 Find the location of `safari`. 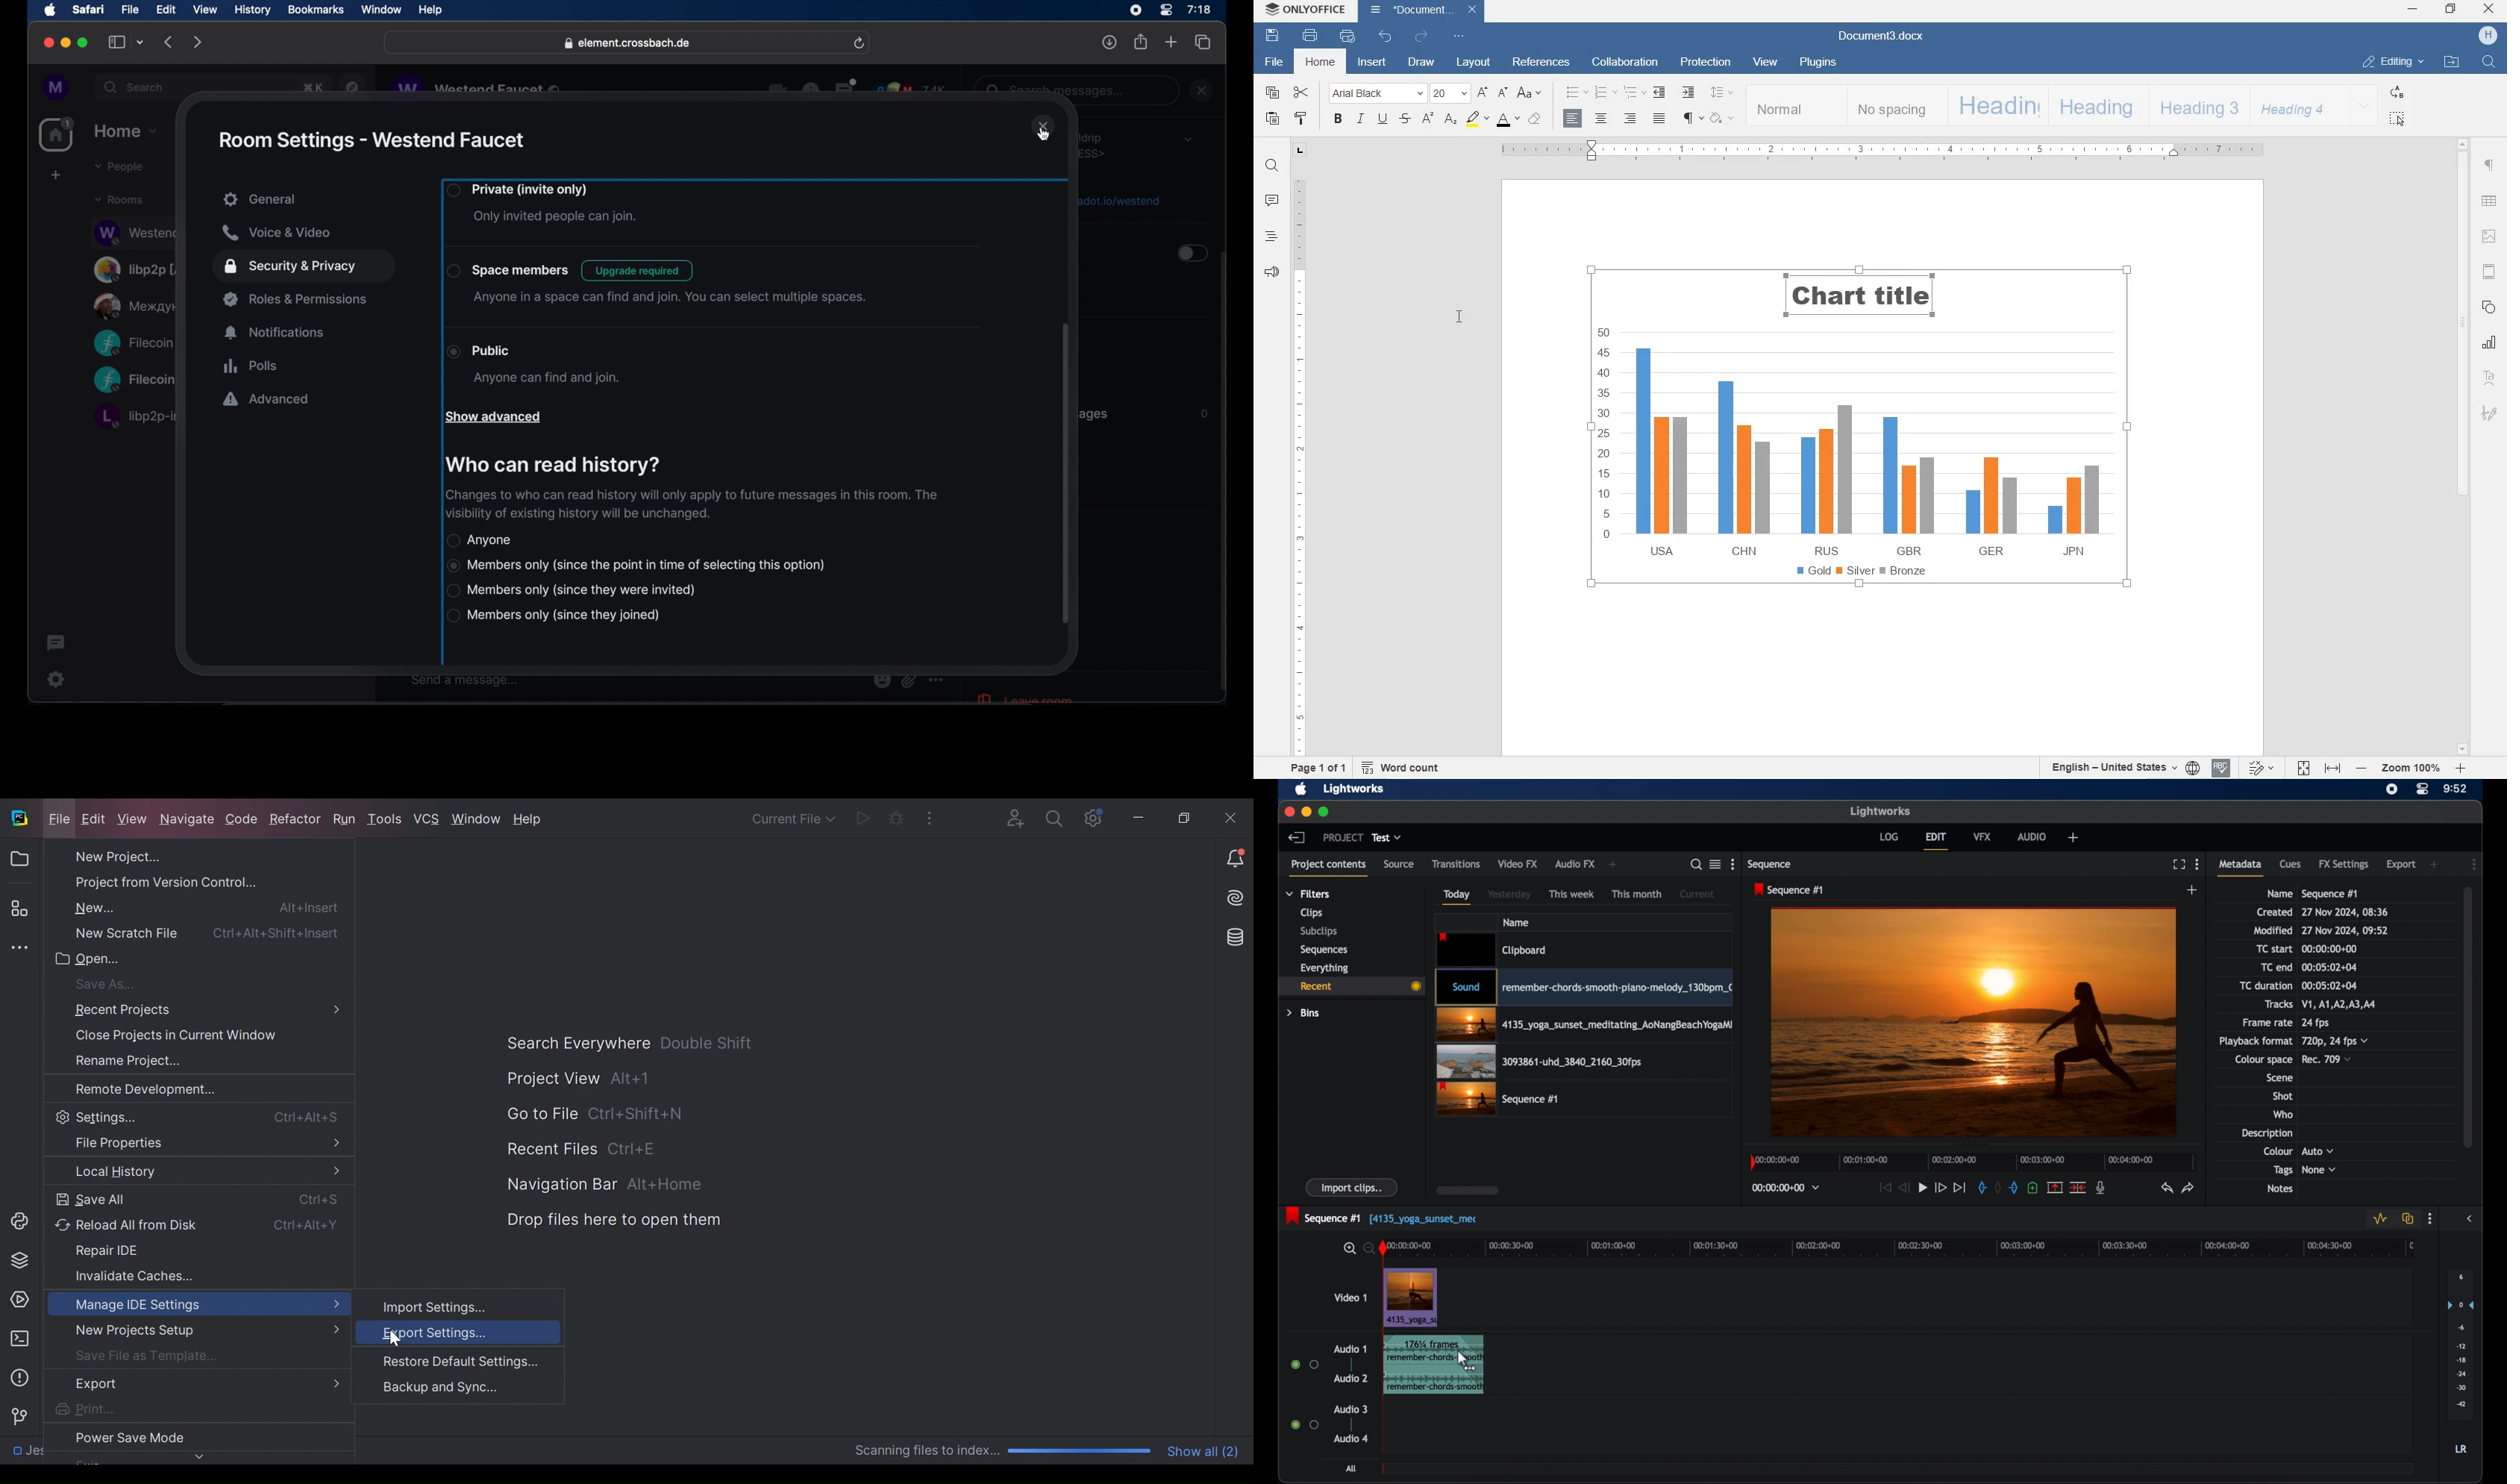

safari is located at coordinates (87, 9).